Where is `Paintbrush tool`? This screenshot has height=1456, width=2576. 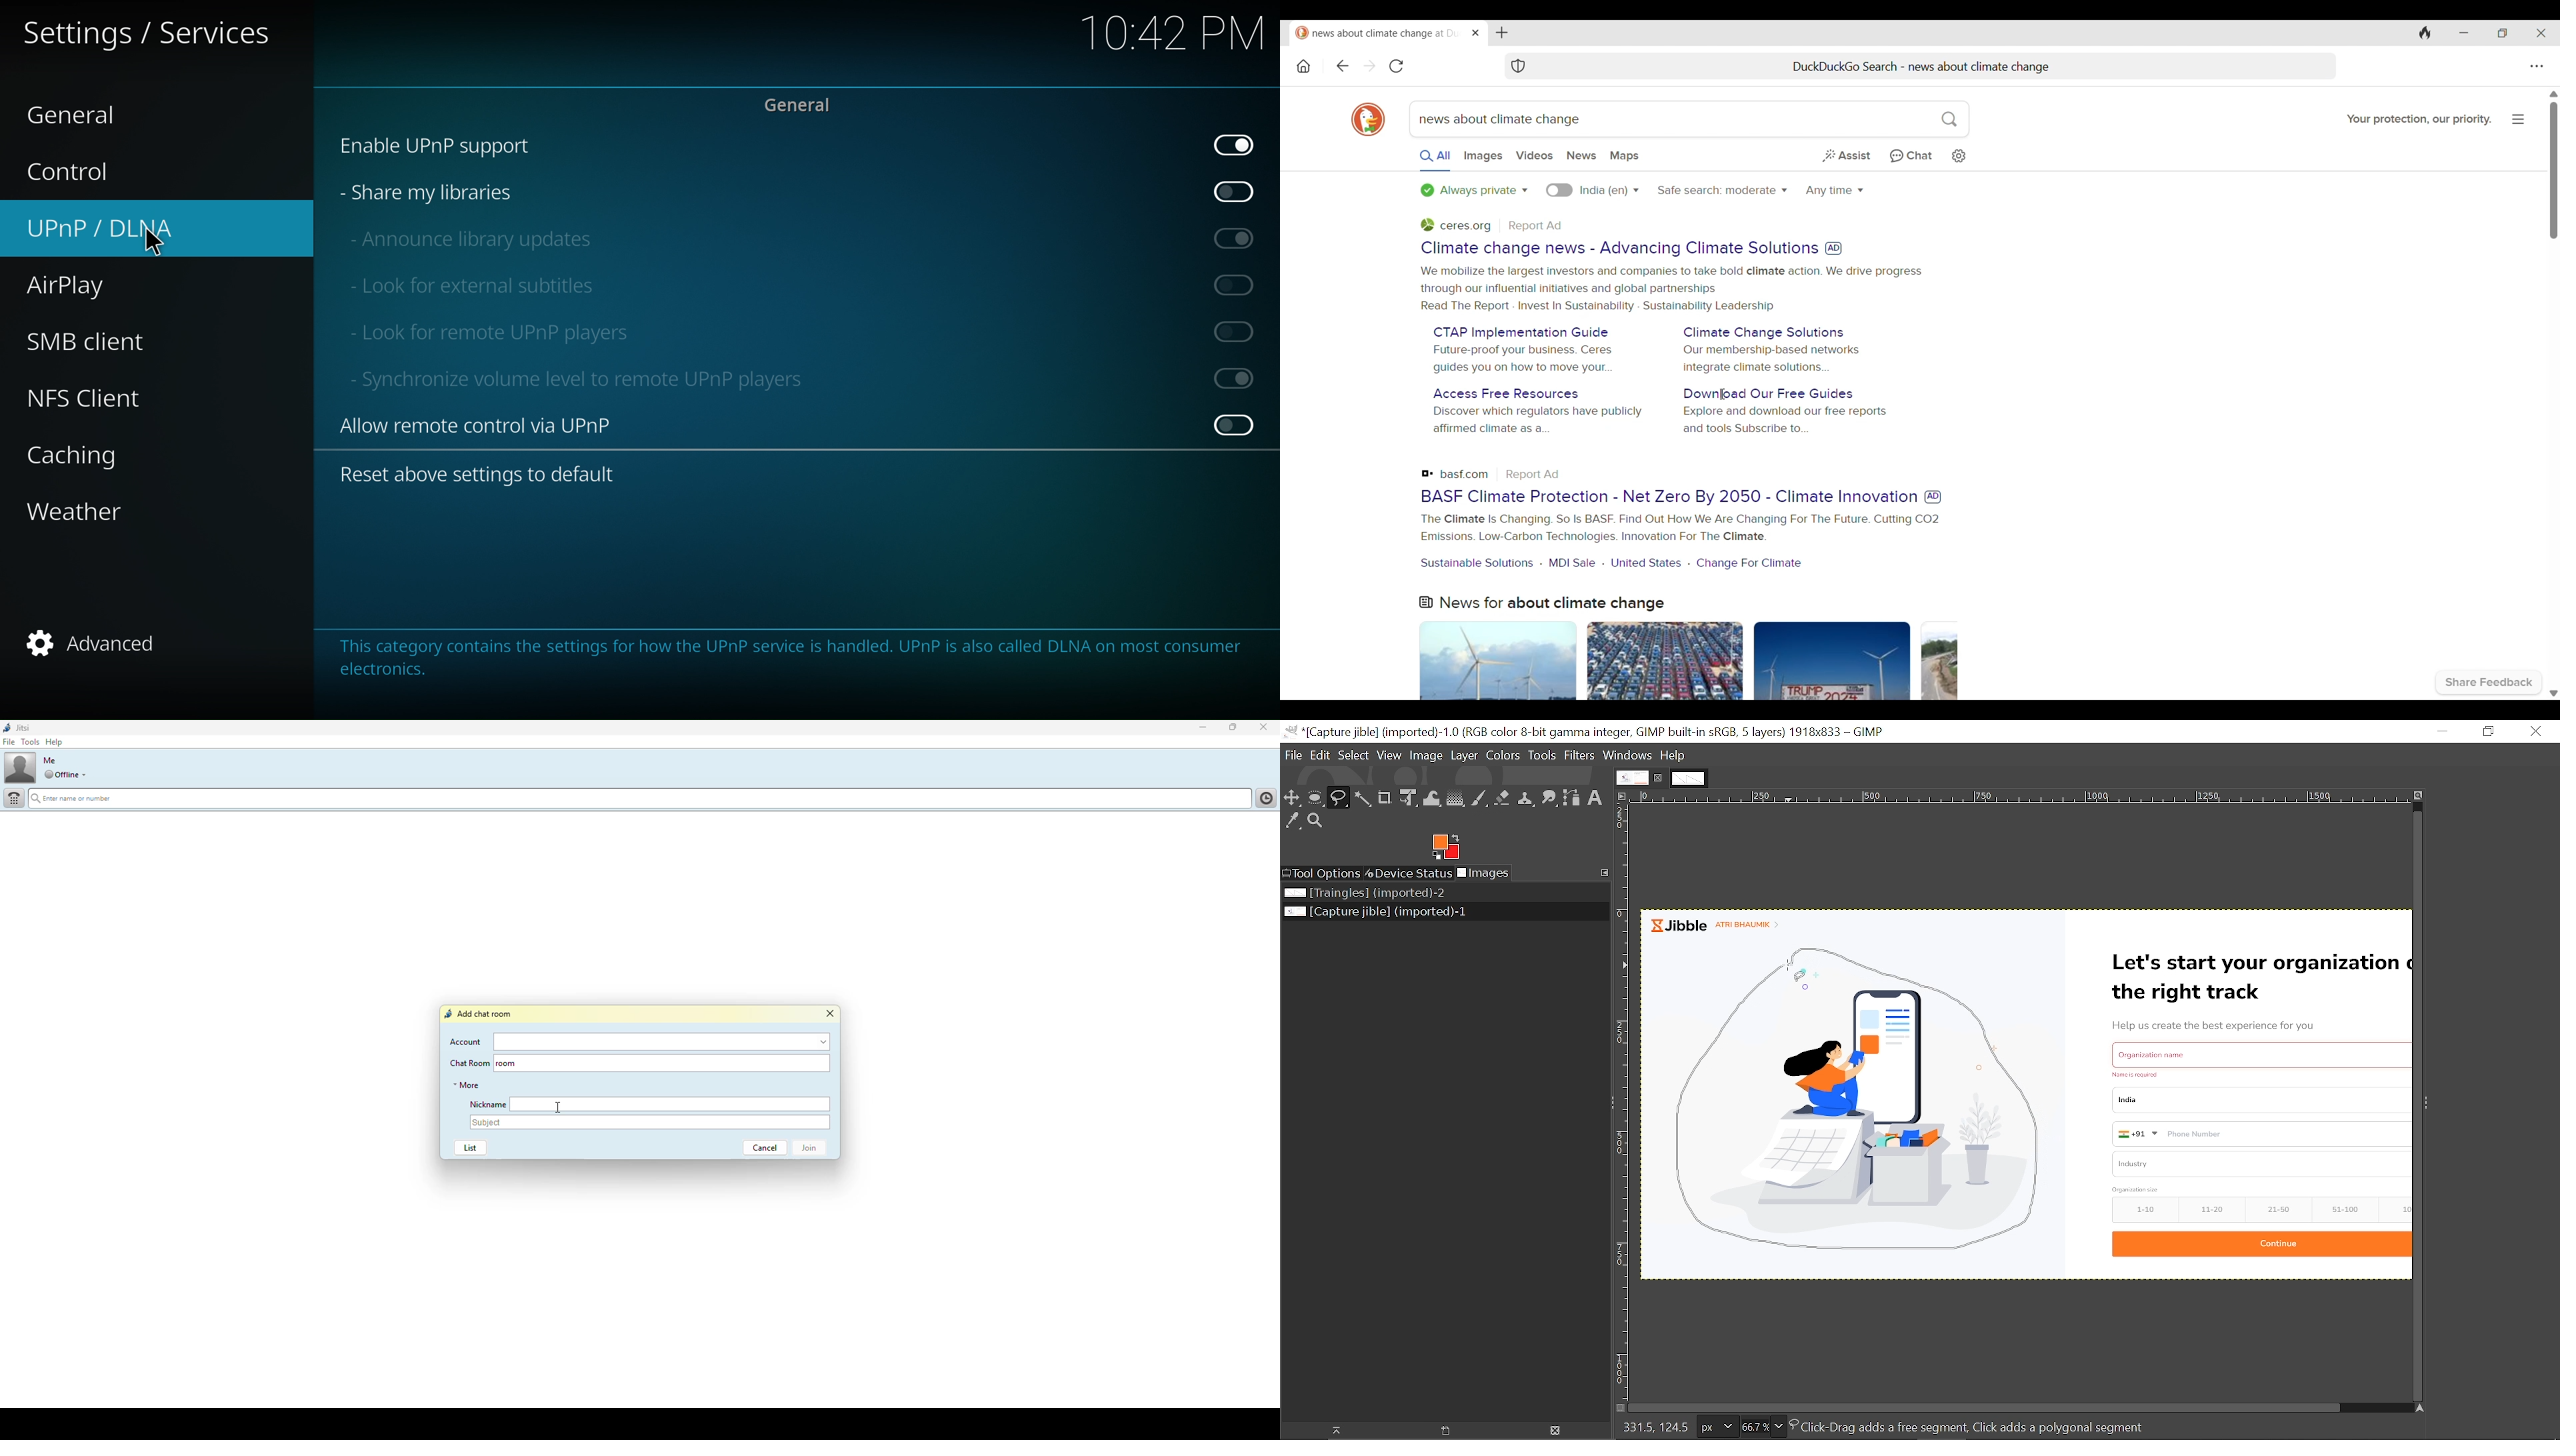
Paintbrush tool is located at coordinates (1480, 798).